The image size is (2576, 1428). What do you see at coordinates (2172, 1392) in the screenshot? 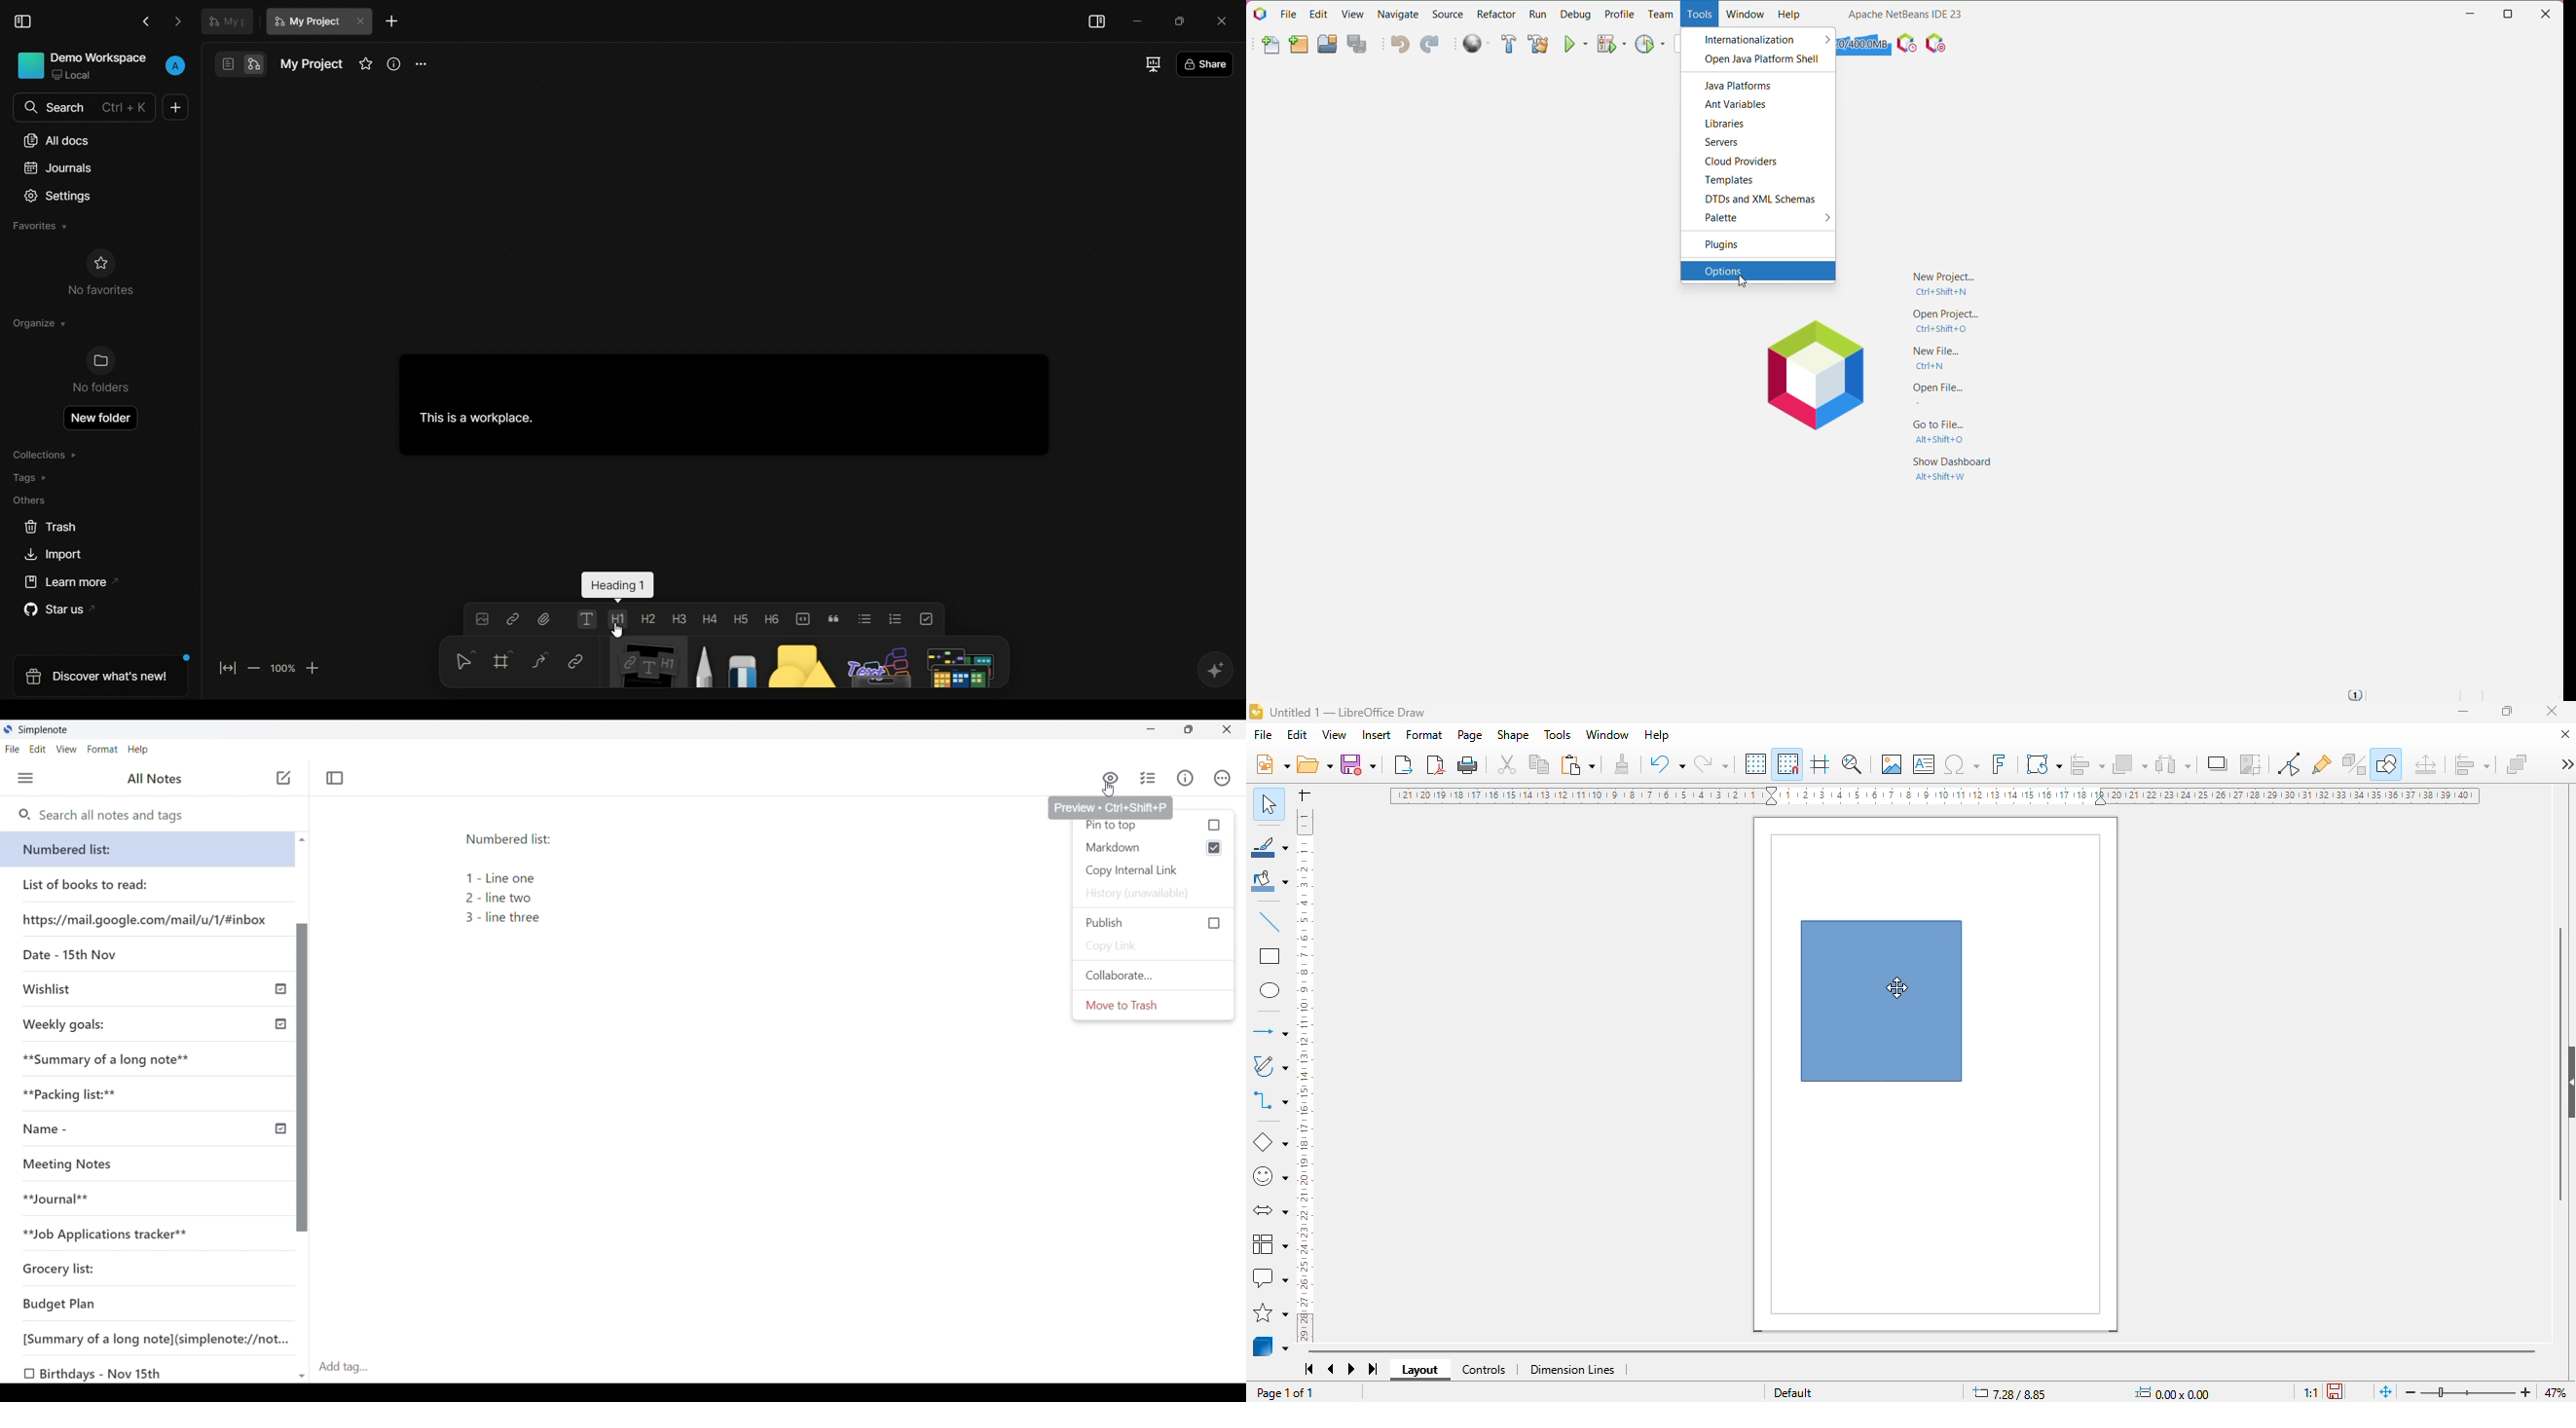
I see `width  & height of object` at bounding box center [2172, 1392].